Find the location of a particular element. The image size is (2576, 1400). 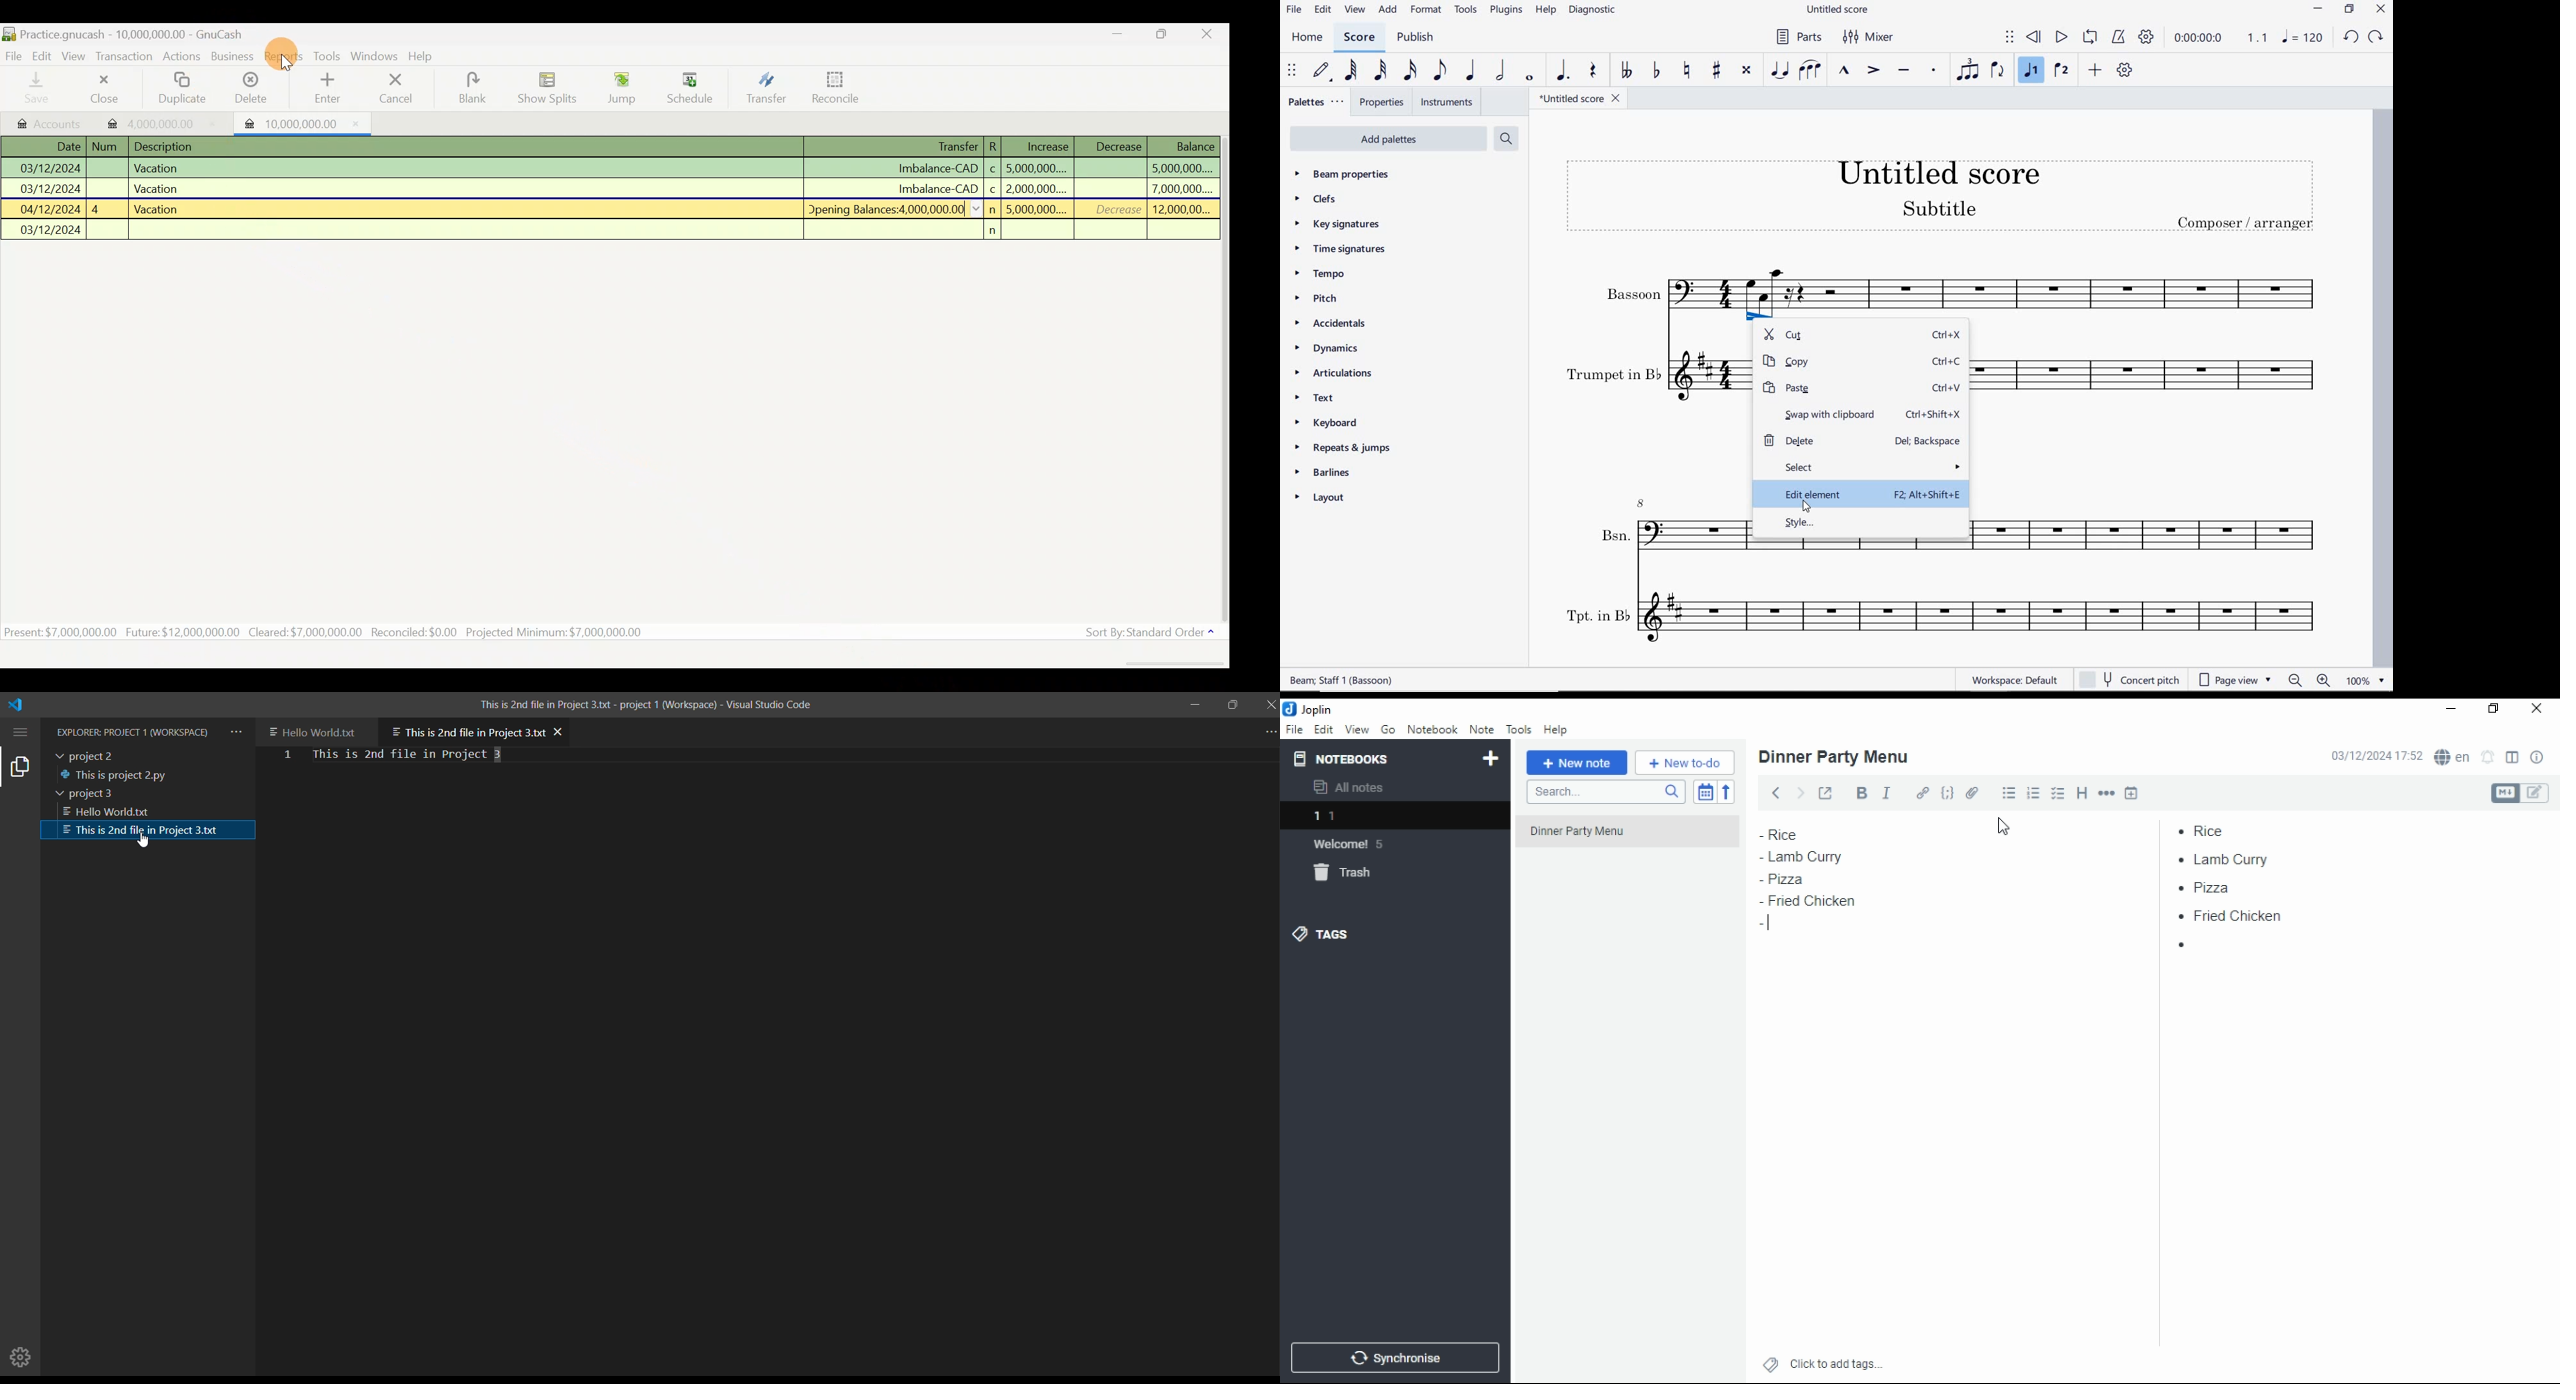

Tpt. in B is located at coordinates (1955, 620).